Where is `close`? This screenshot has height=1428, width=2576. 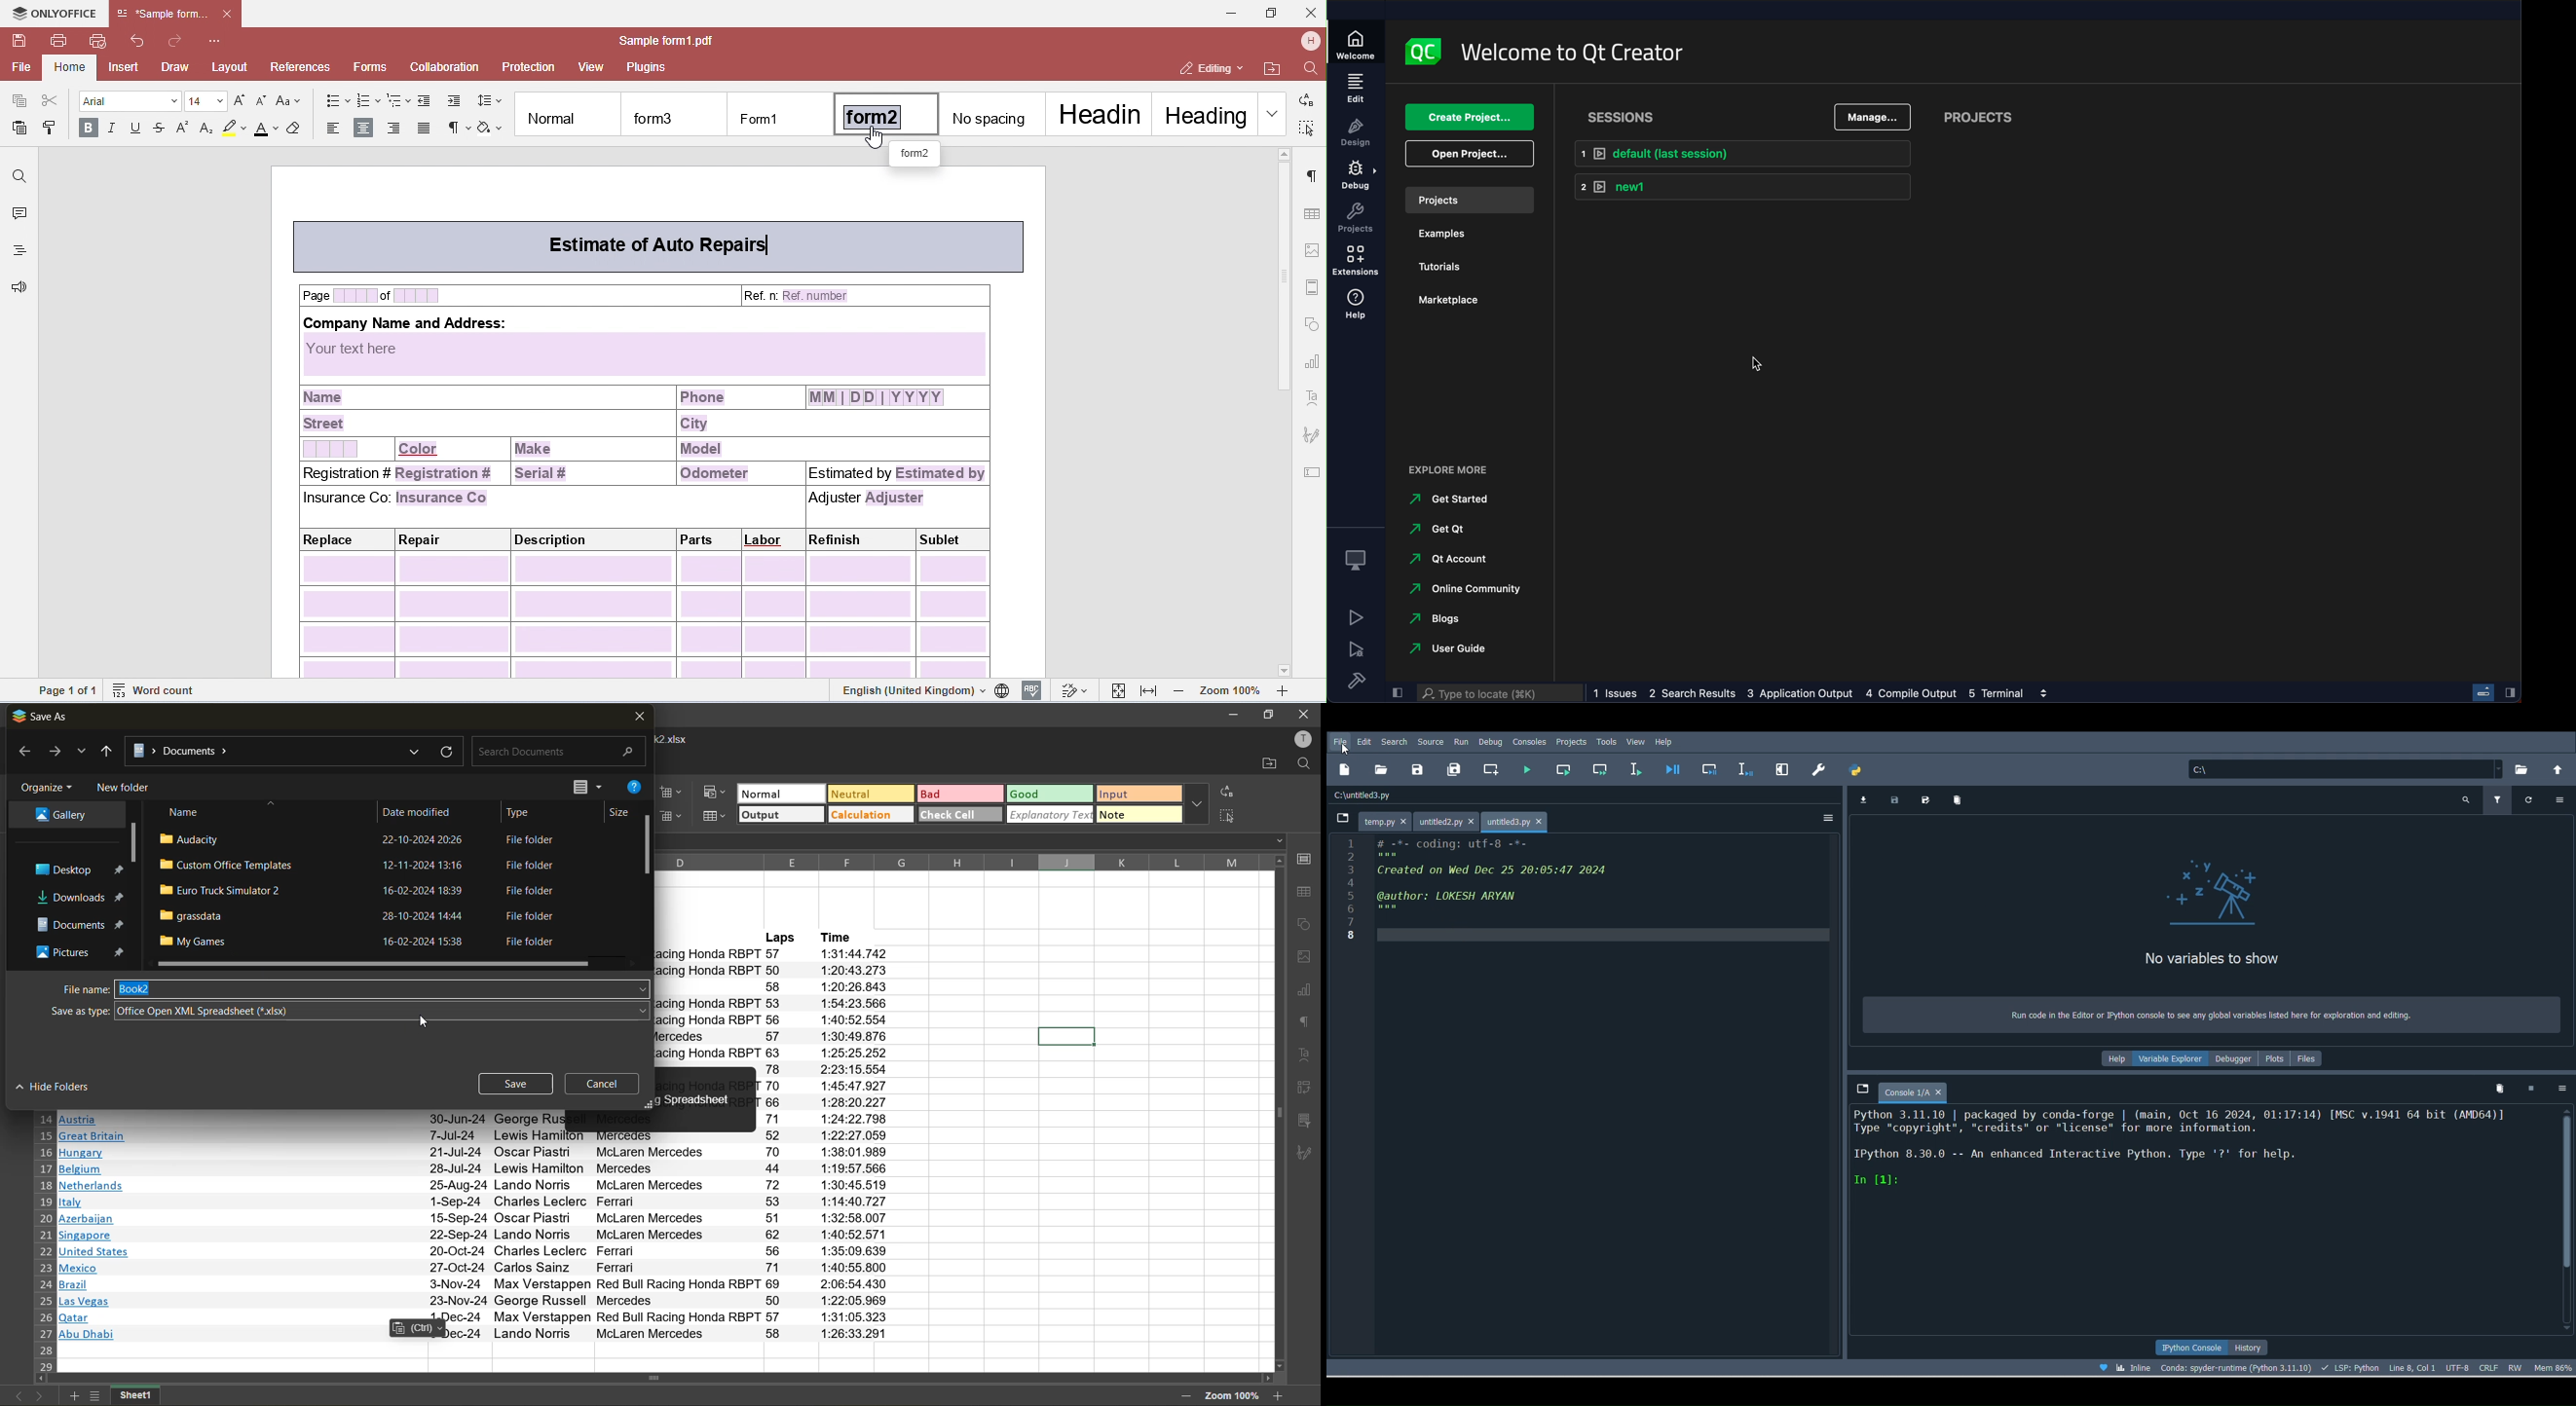 close is located at coordinates (639, 718).